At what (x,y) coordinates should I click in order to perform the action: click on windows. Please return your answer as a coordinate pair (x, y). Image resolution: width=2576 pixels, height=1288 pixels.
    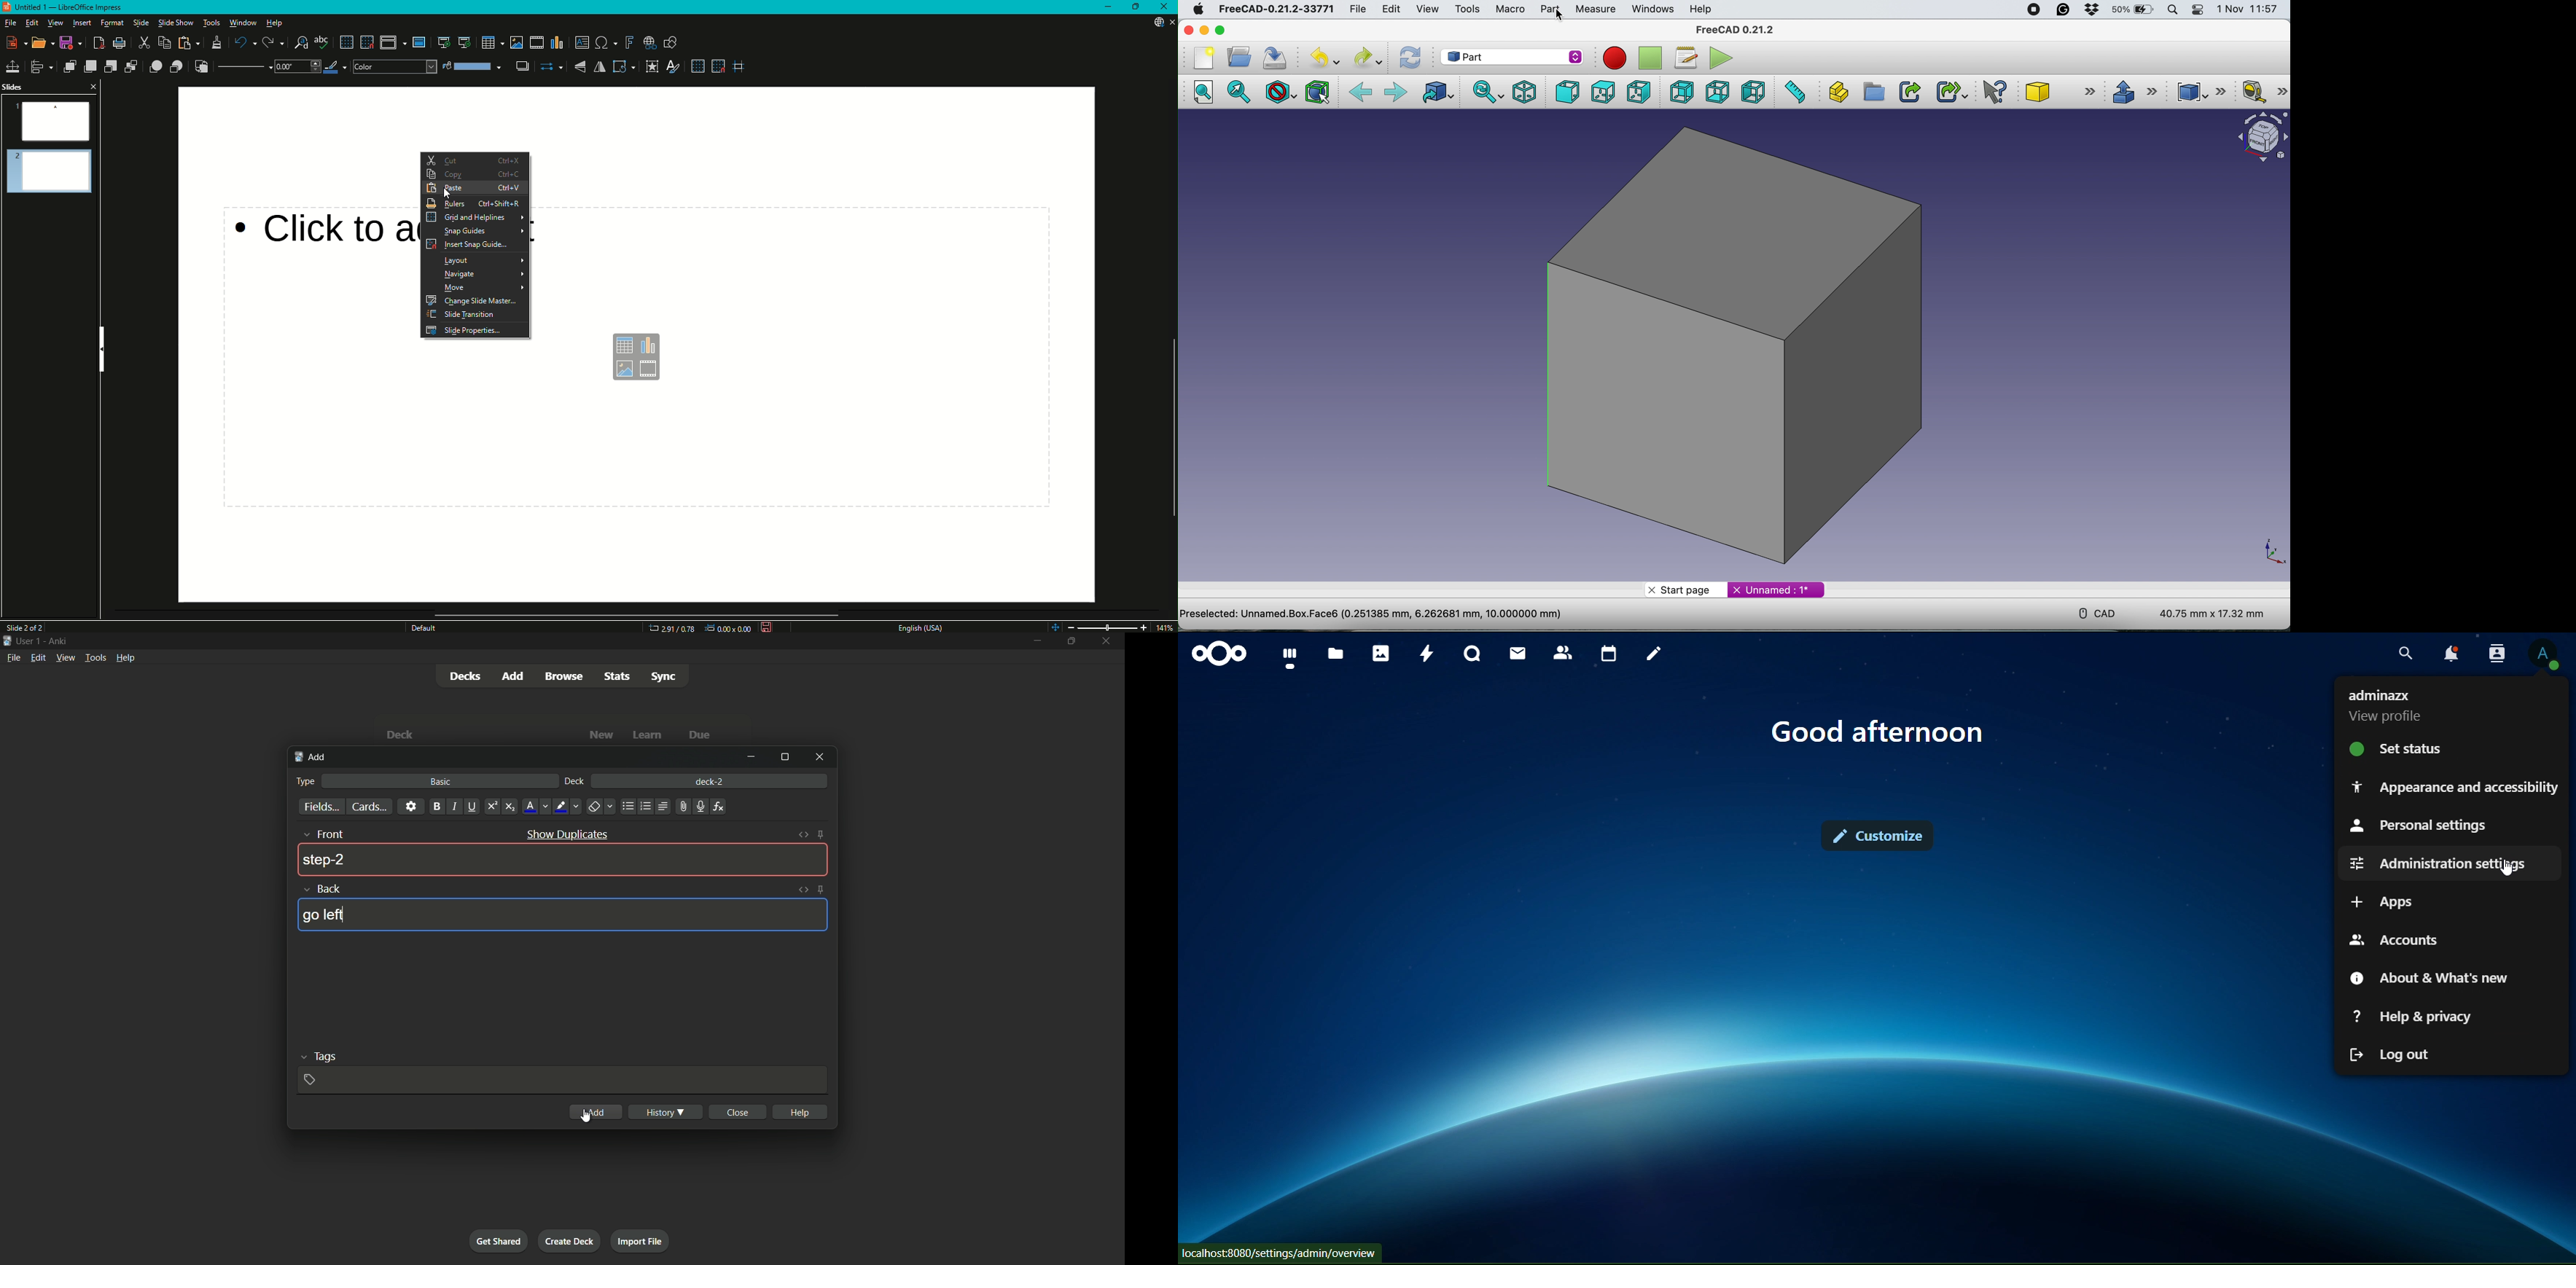
    Looking at the image, I should click on (1652, 9).